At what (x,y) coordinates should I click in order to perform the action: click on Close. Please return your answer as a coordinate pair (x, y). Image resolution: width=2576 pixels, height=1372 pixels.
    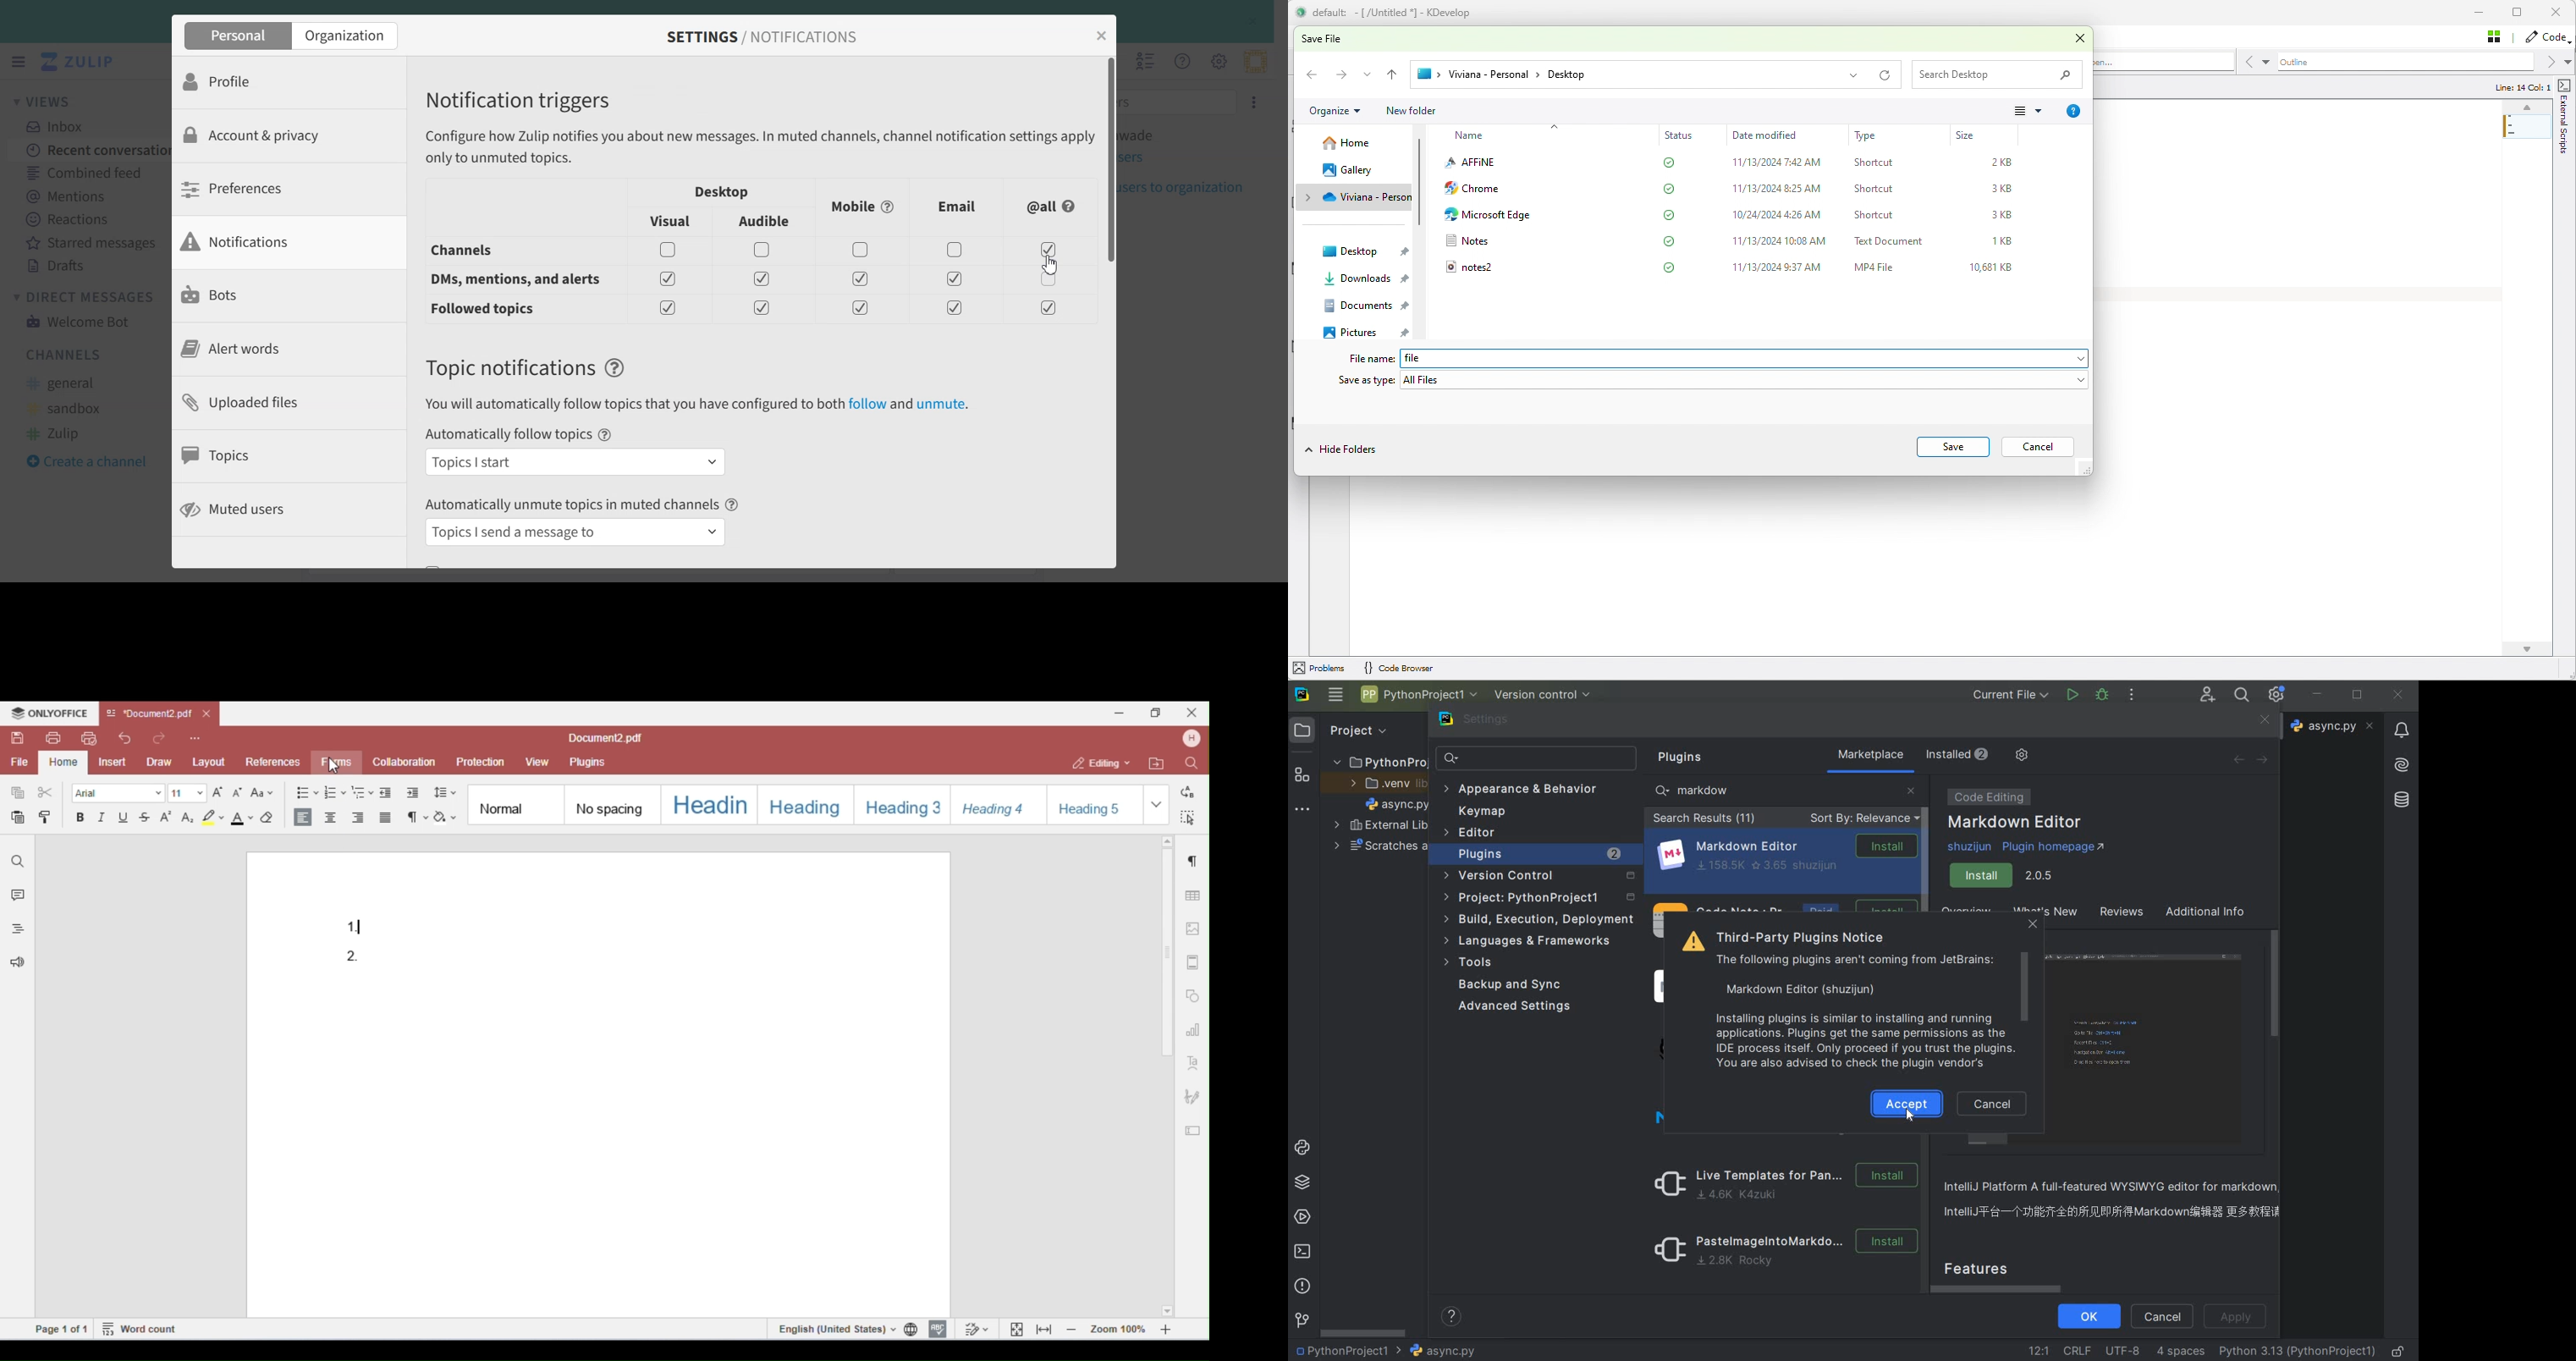
    Looking at the image, I should click on (1102, 36).